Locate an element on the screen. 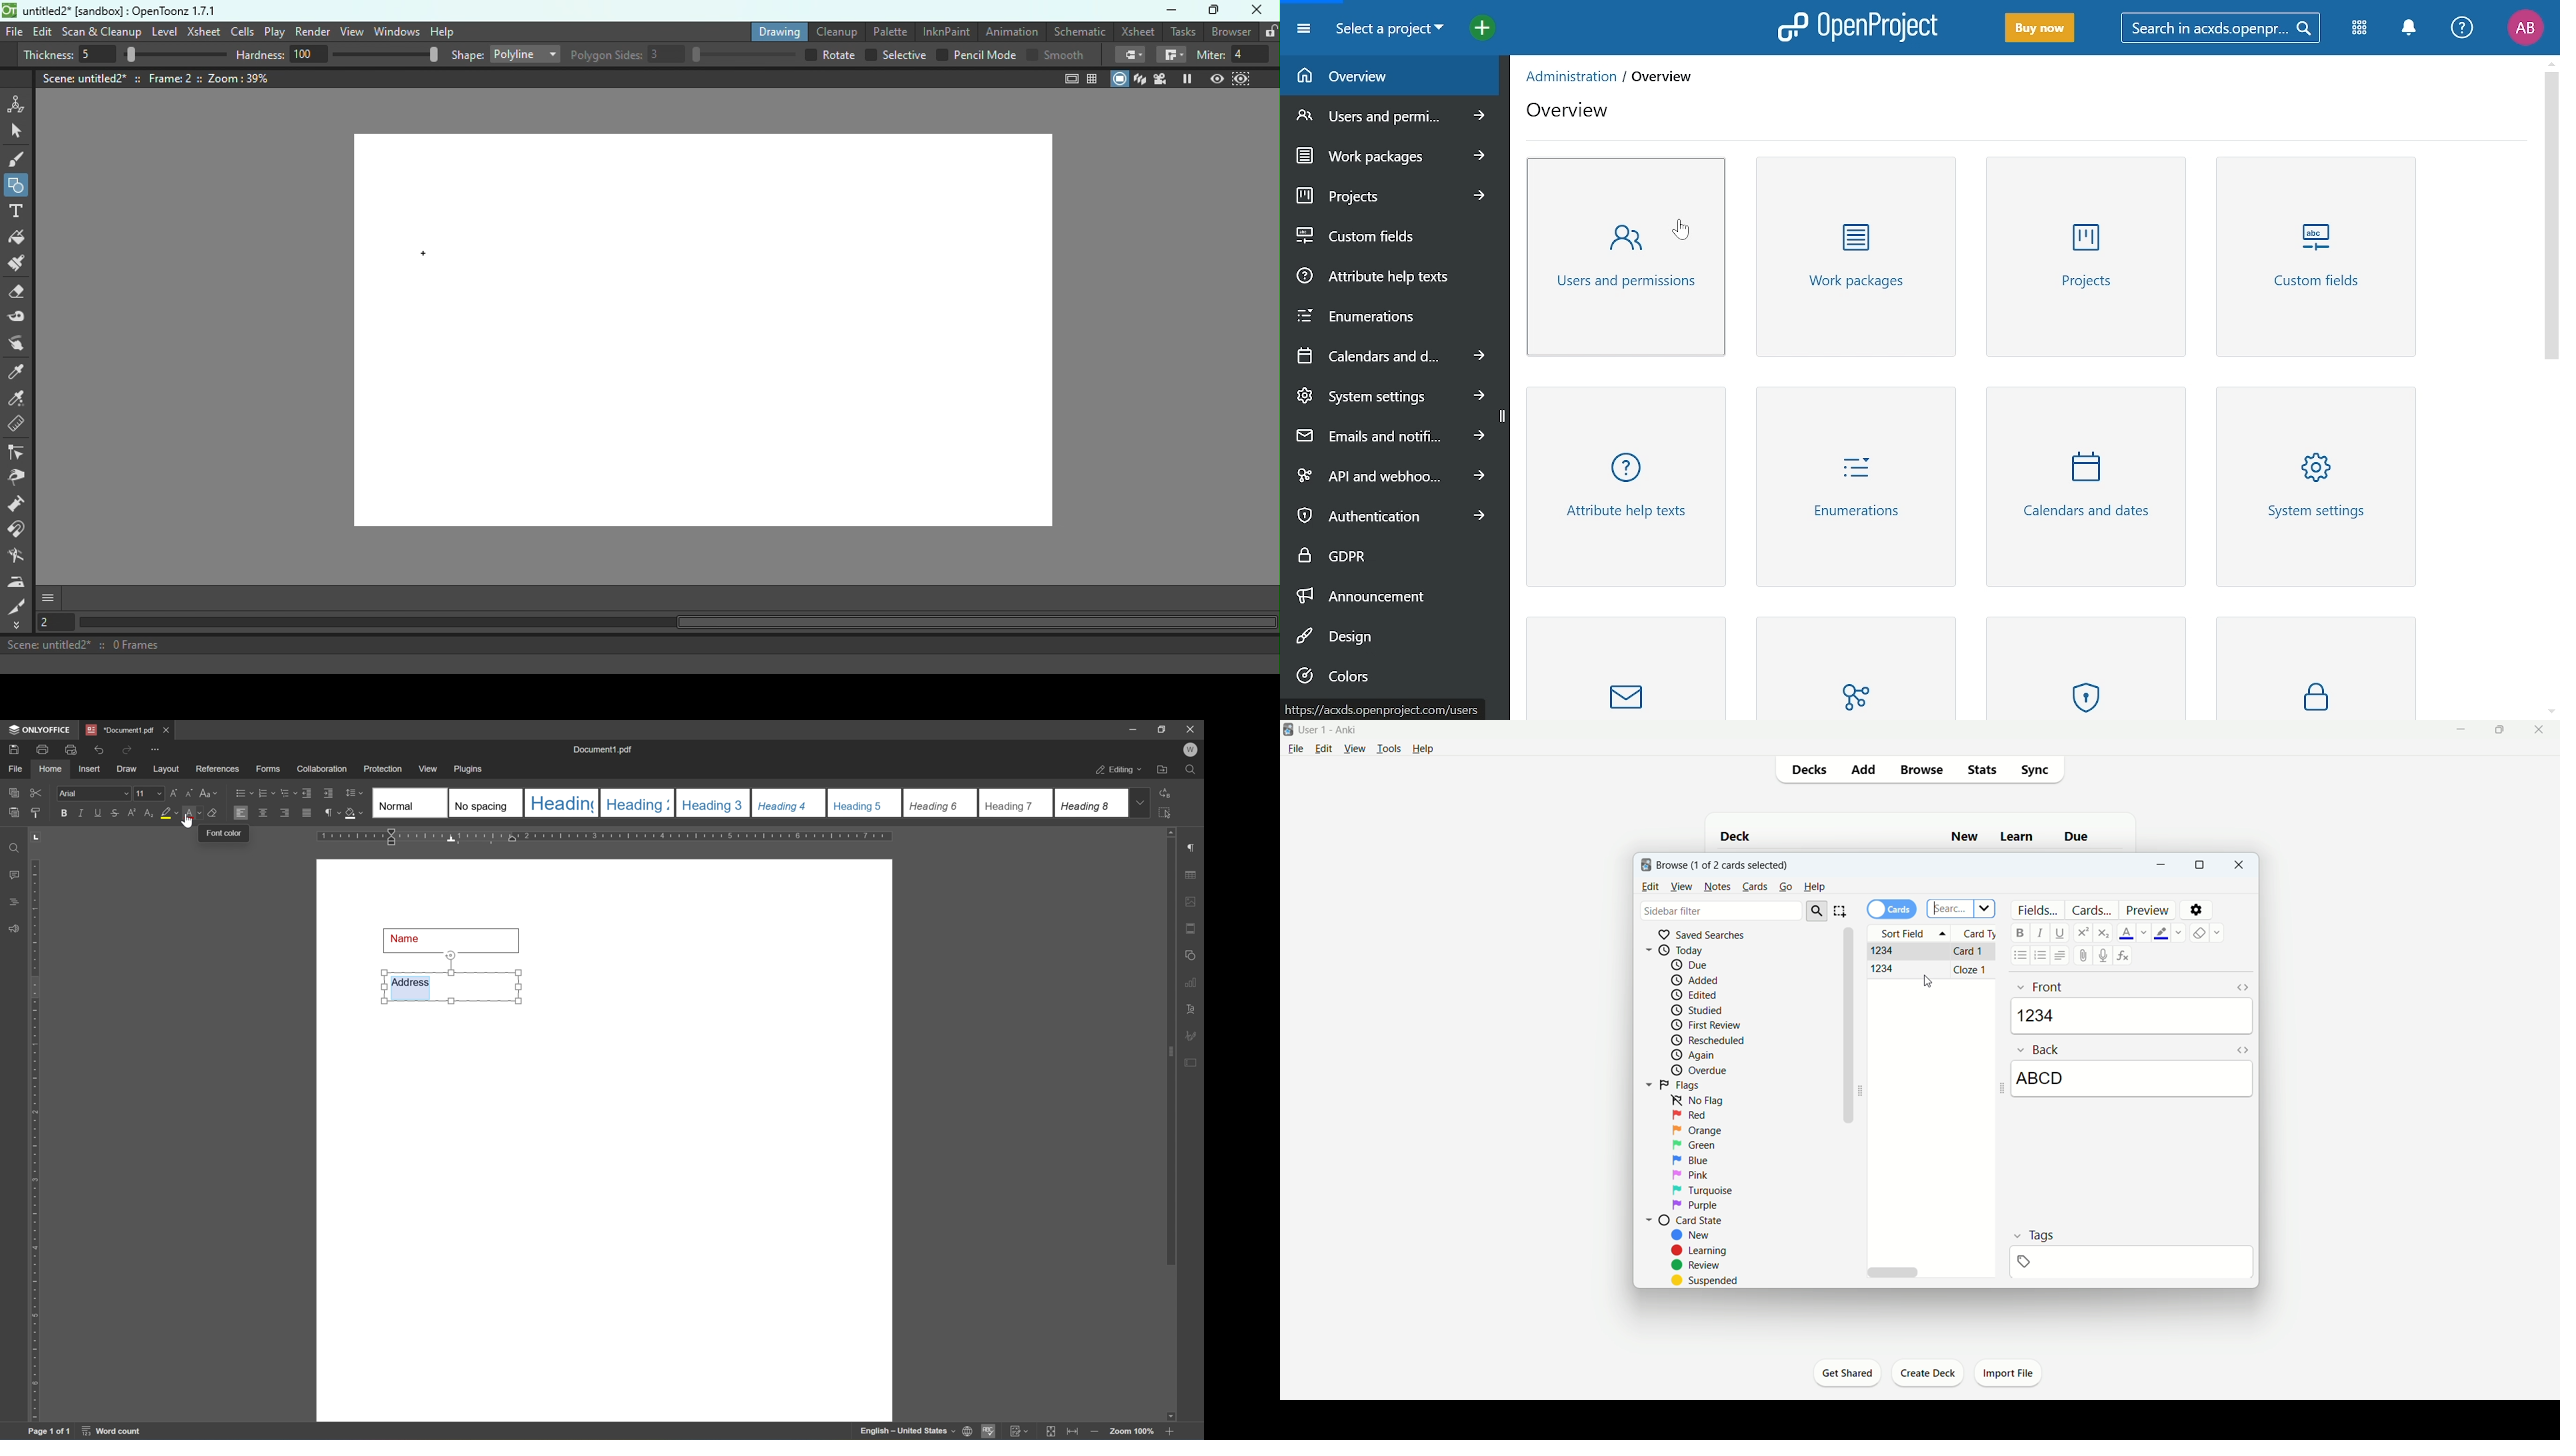  track changes is located at coordinates (1021, 1431).